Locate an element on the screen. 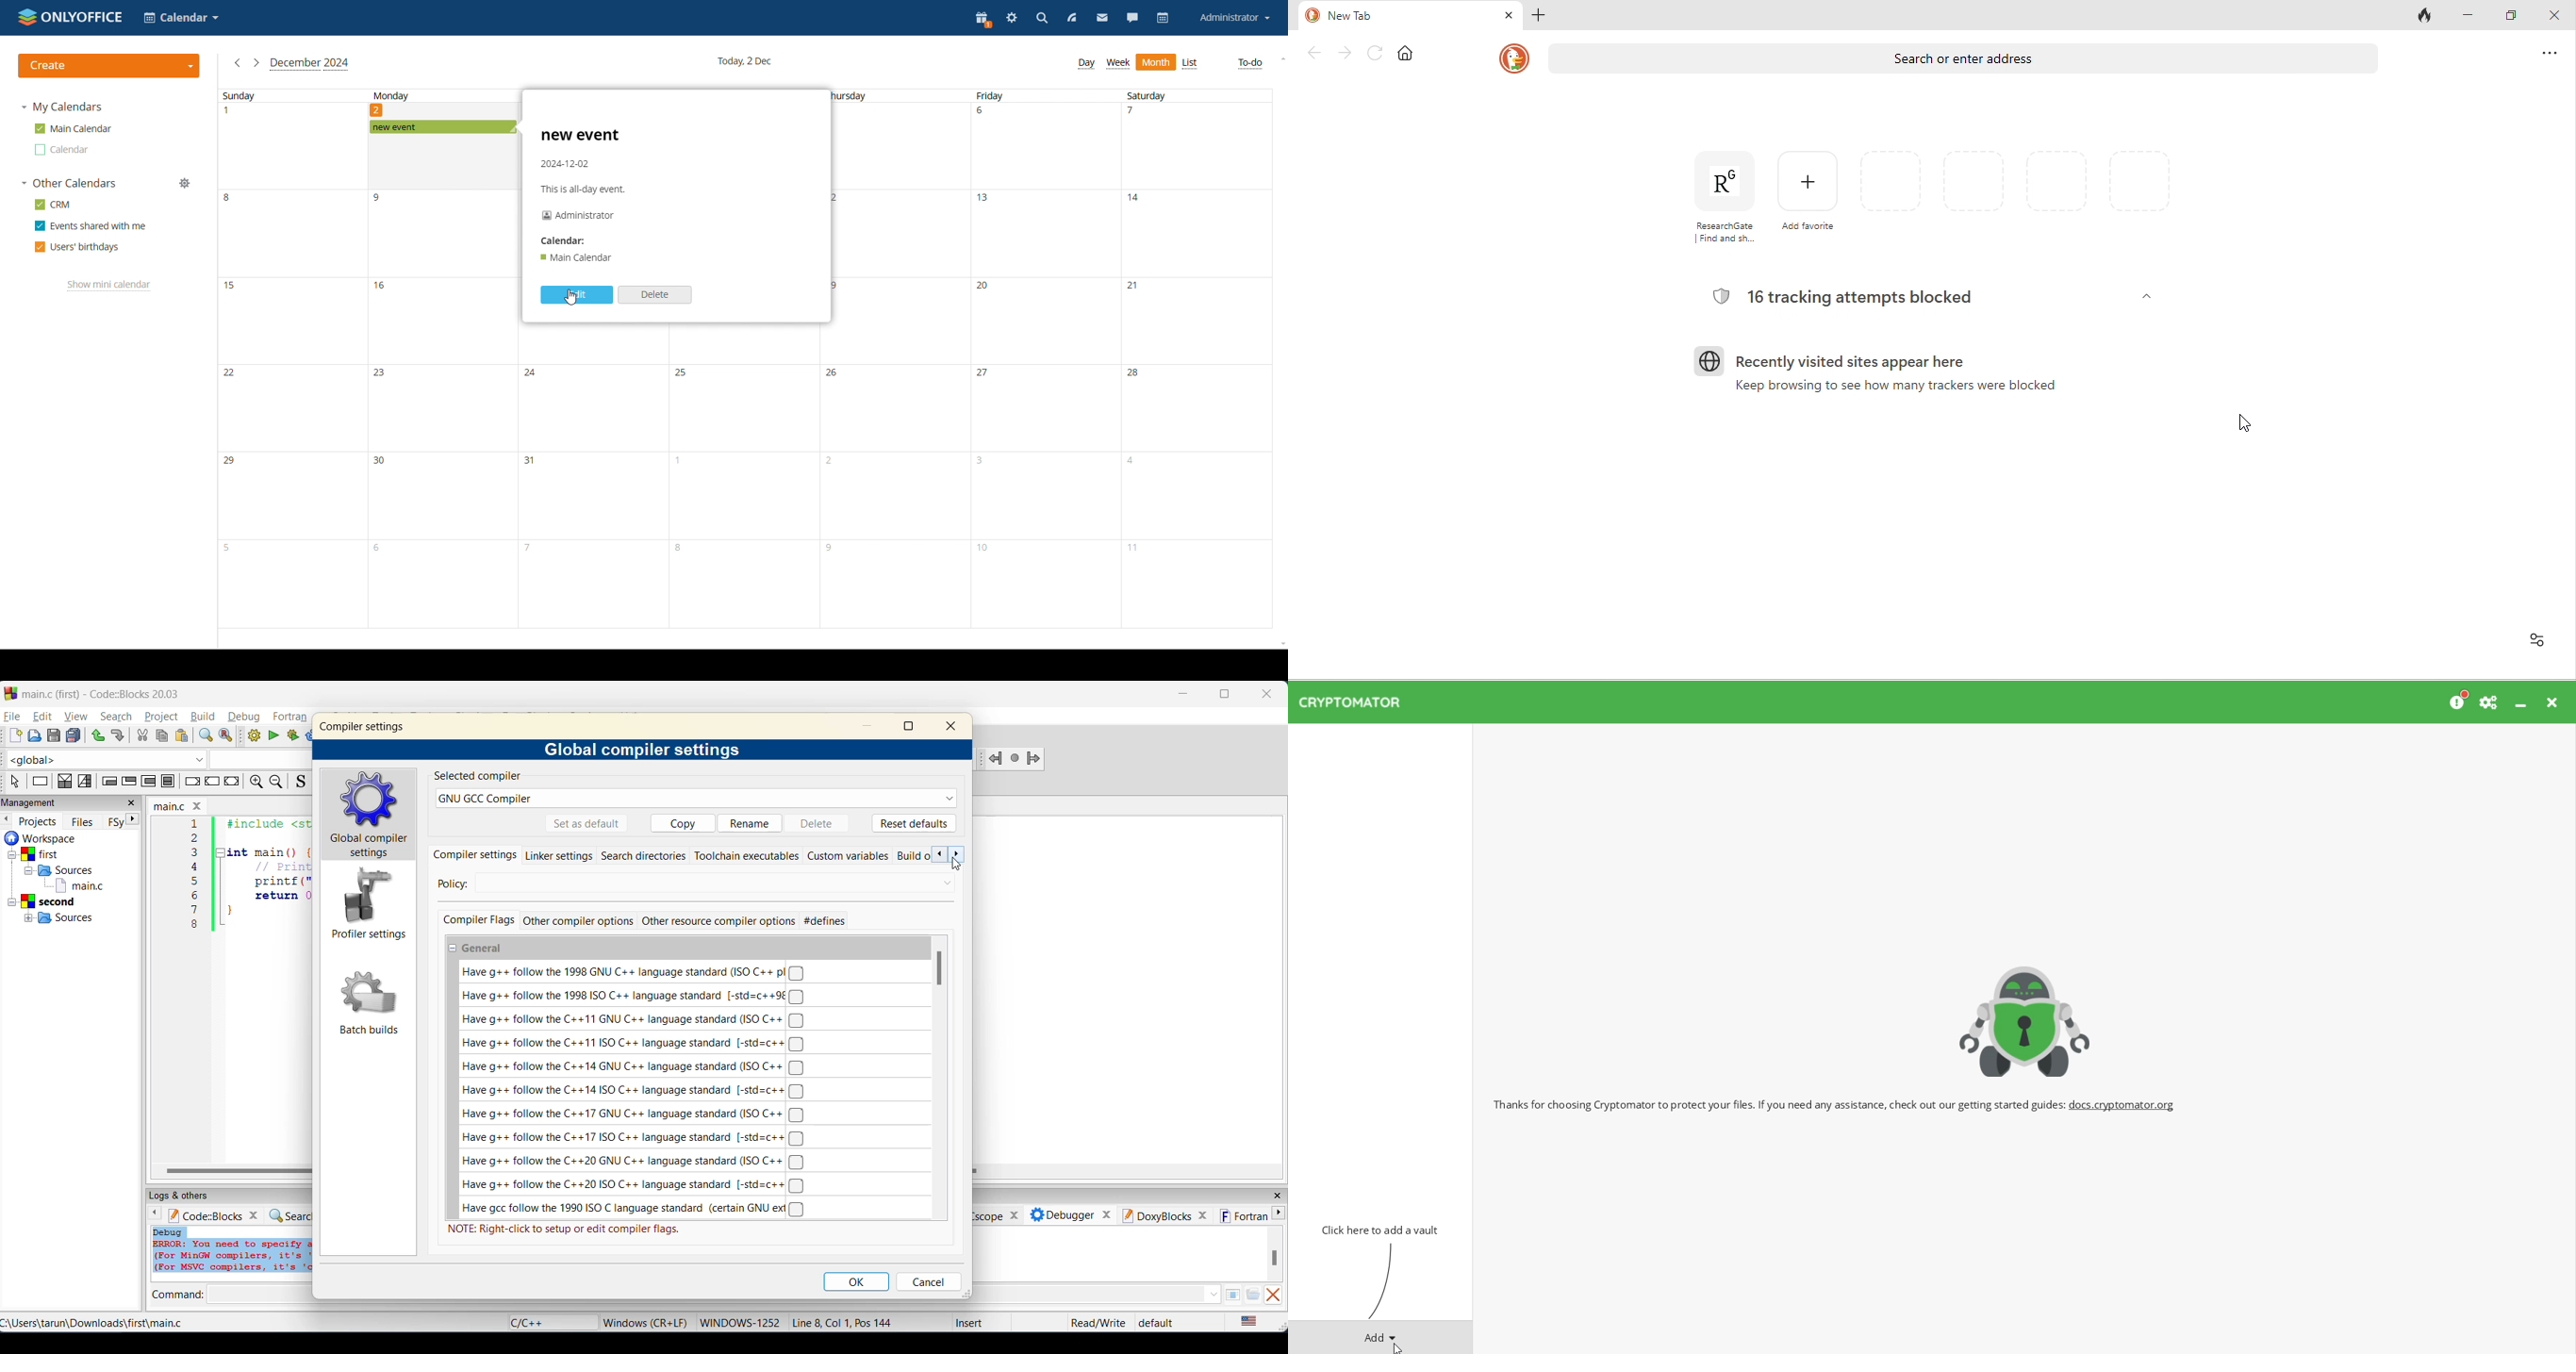  ok is located at coordinates (858, 1283).